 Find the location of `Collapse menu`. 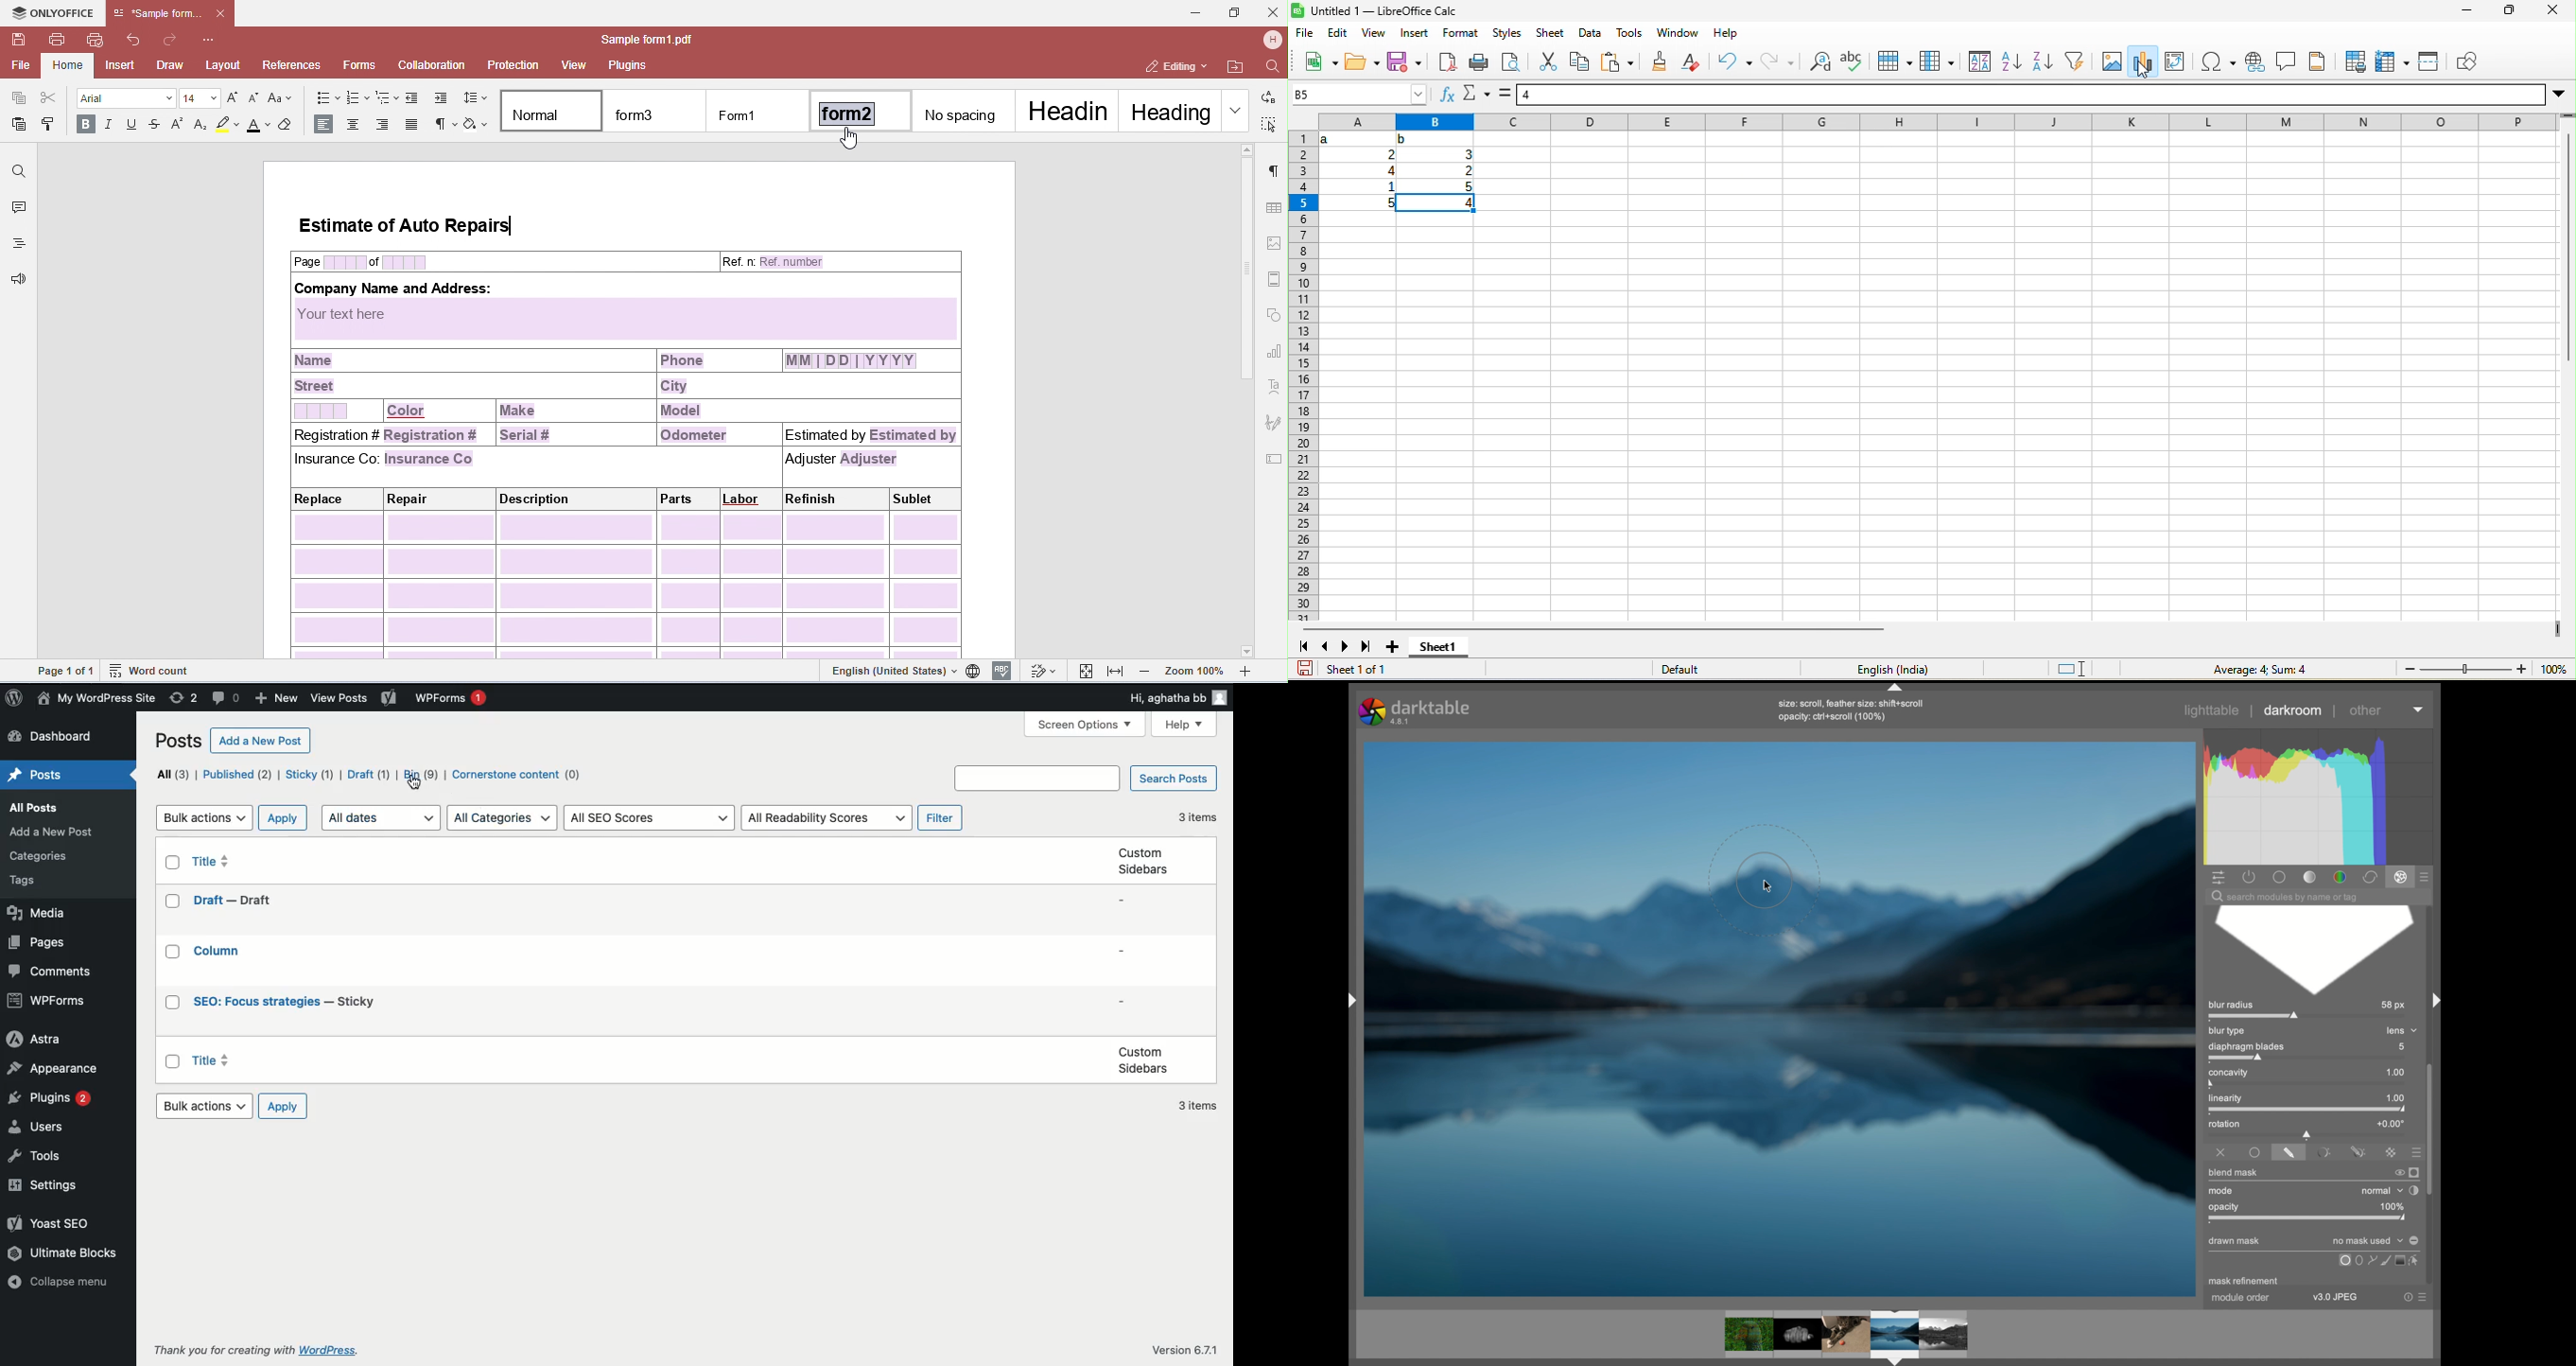

Collapse menu is located at coordinates (63, 1282).